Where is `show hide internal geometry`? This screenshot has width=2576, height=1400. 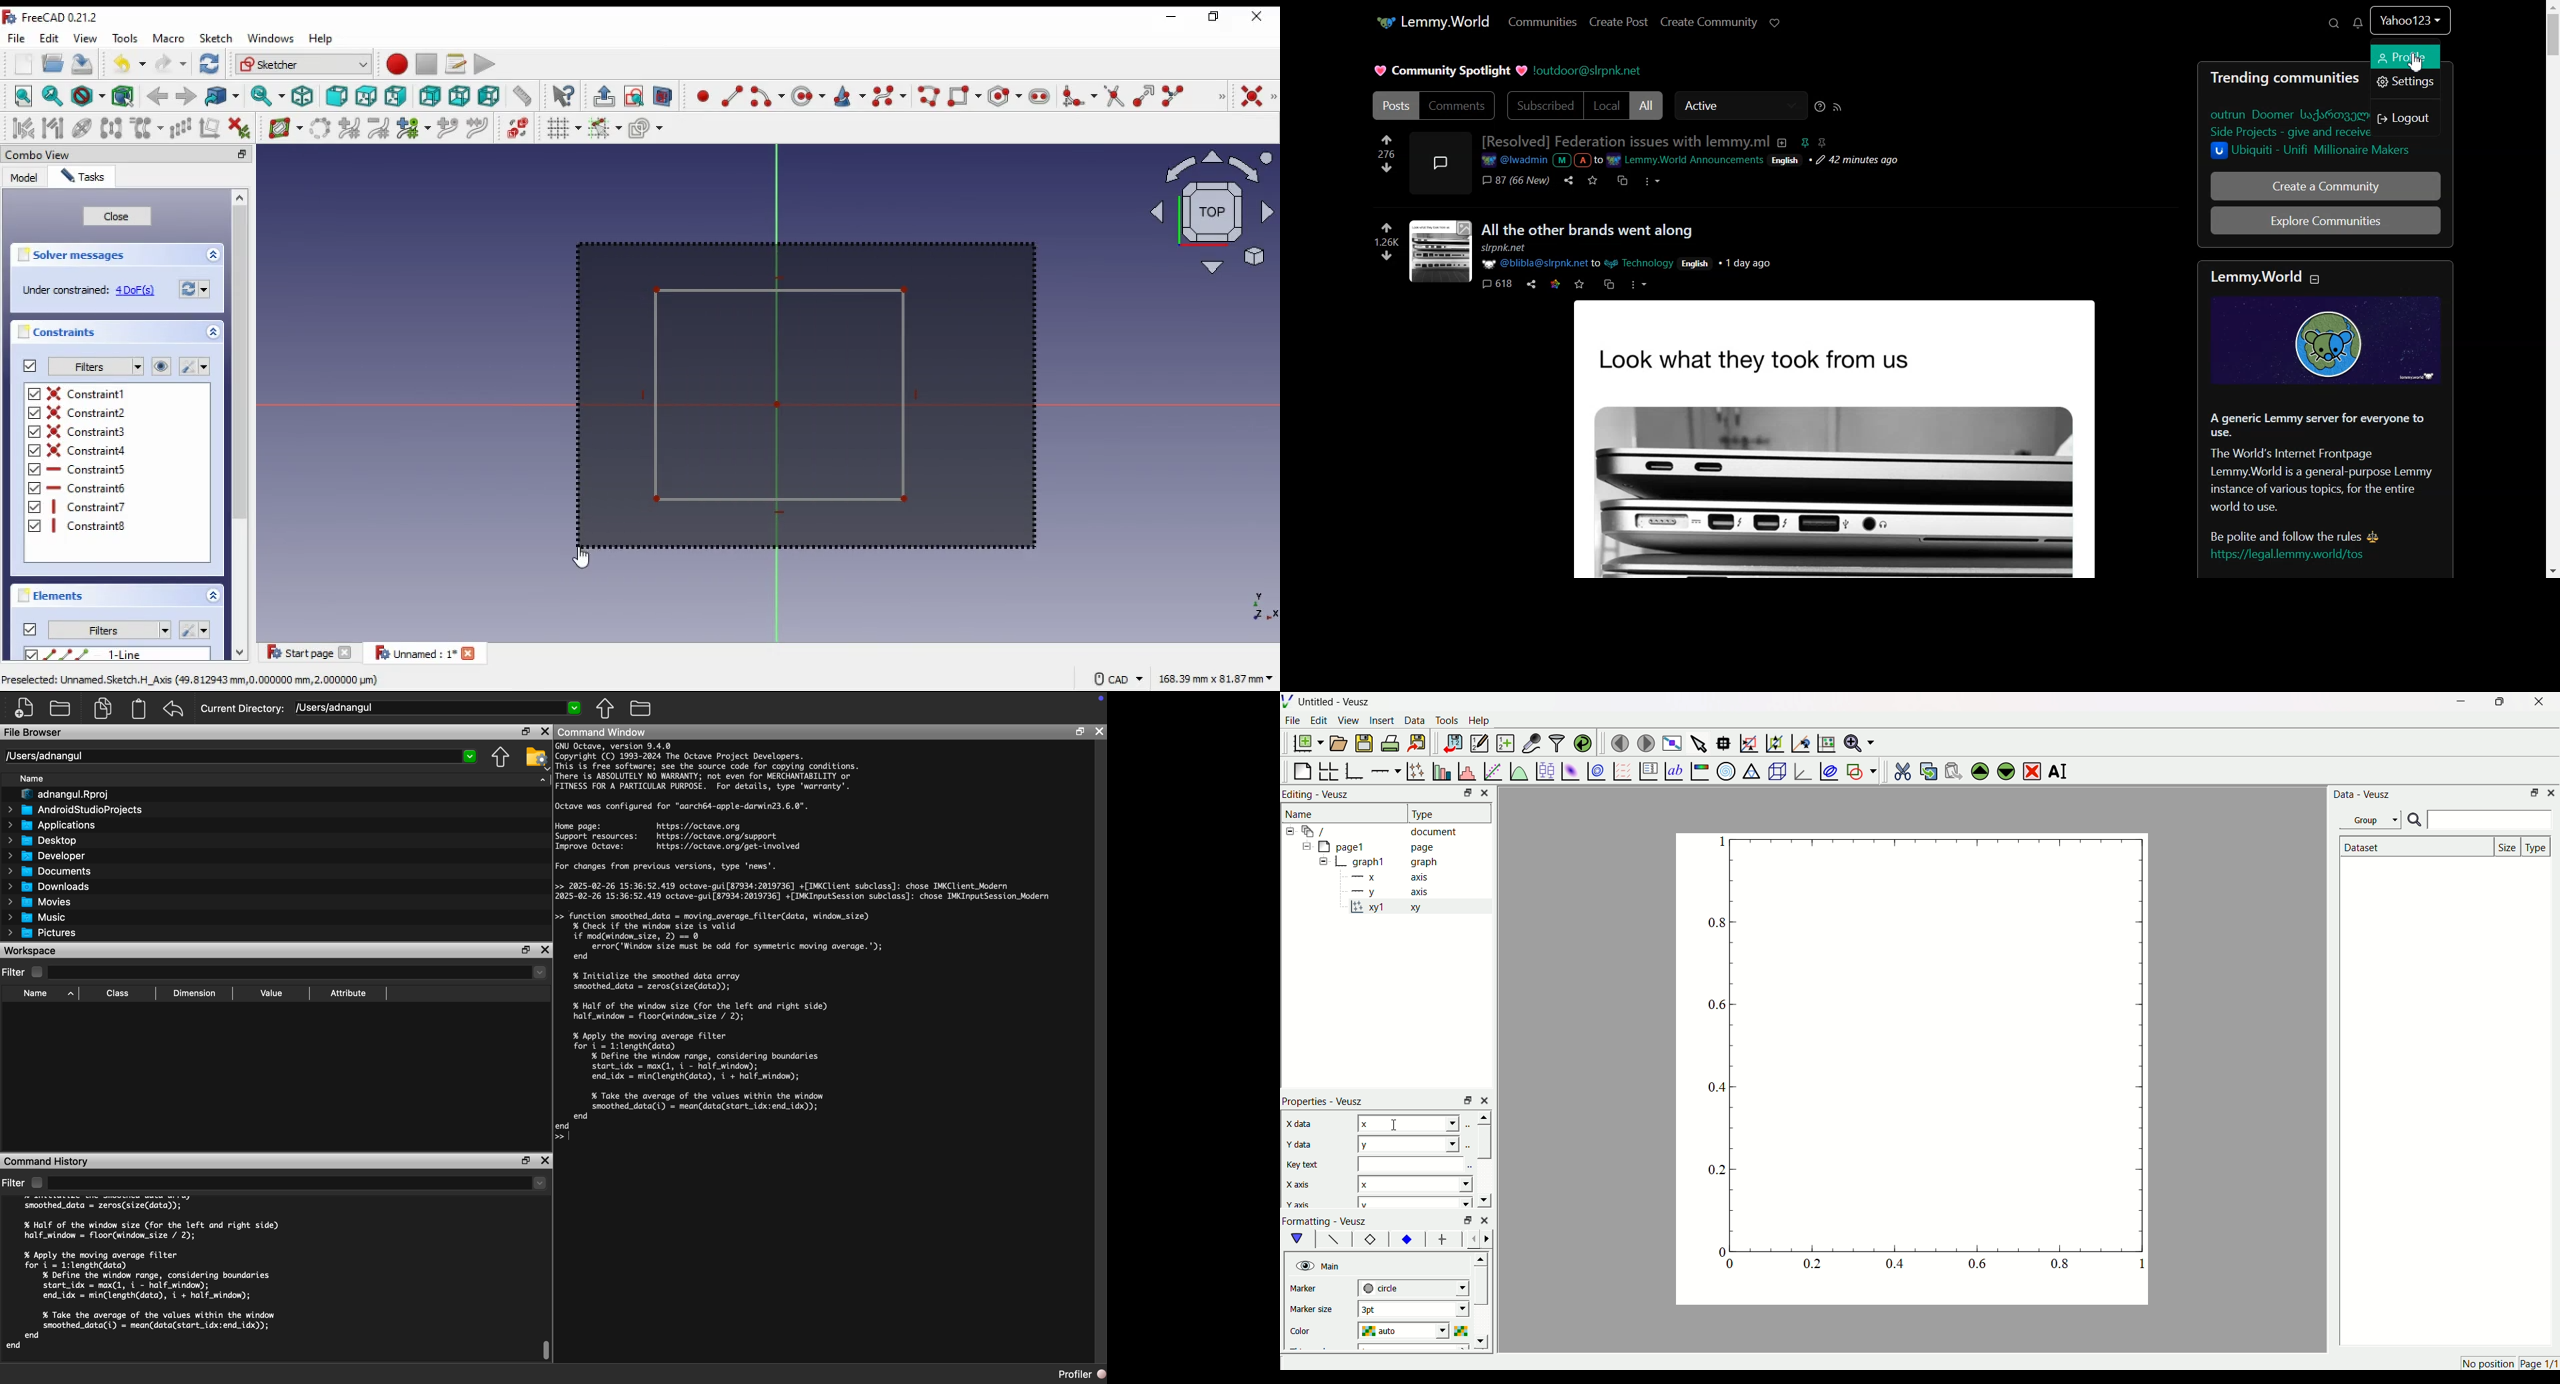 show hide internal geometry is located at coordinates (80, 128).